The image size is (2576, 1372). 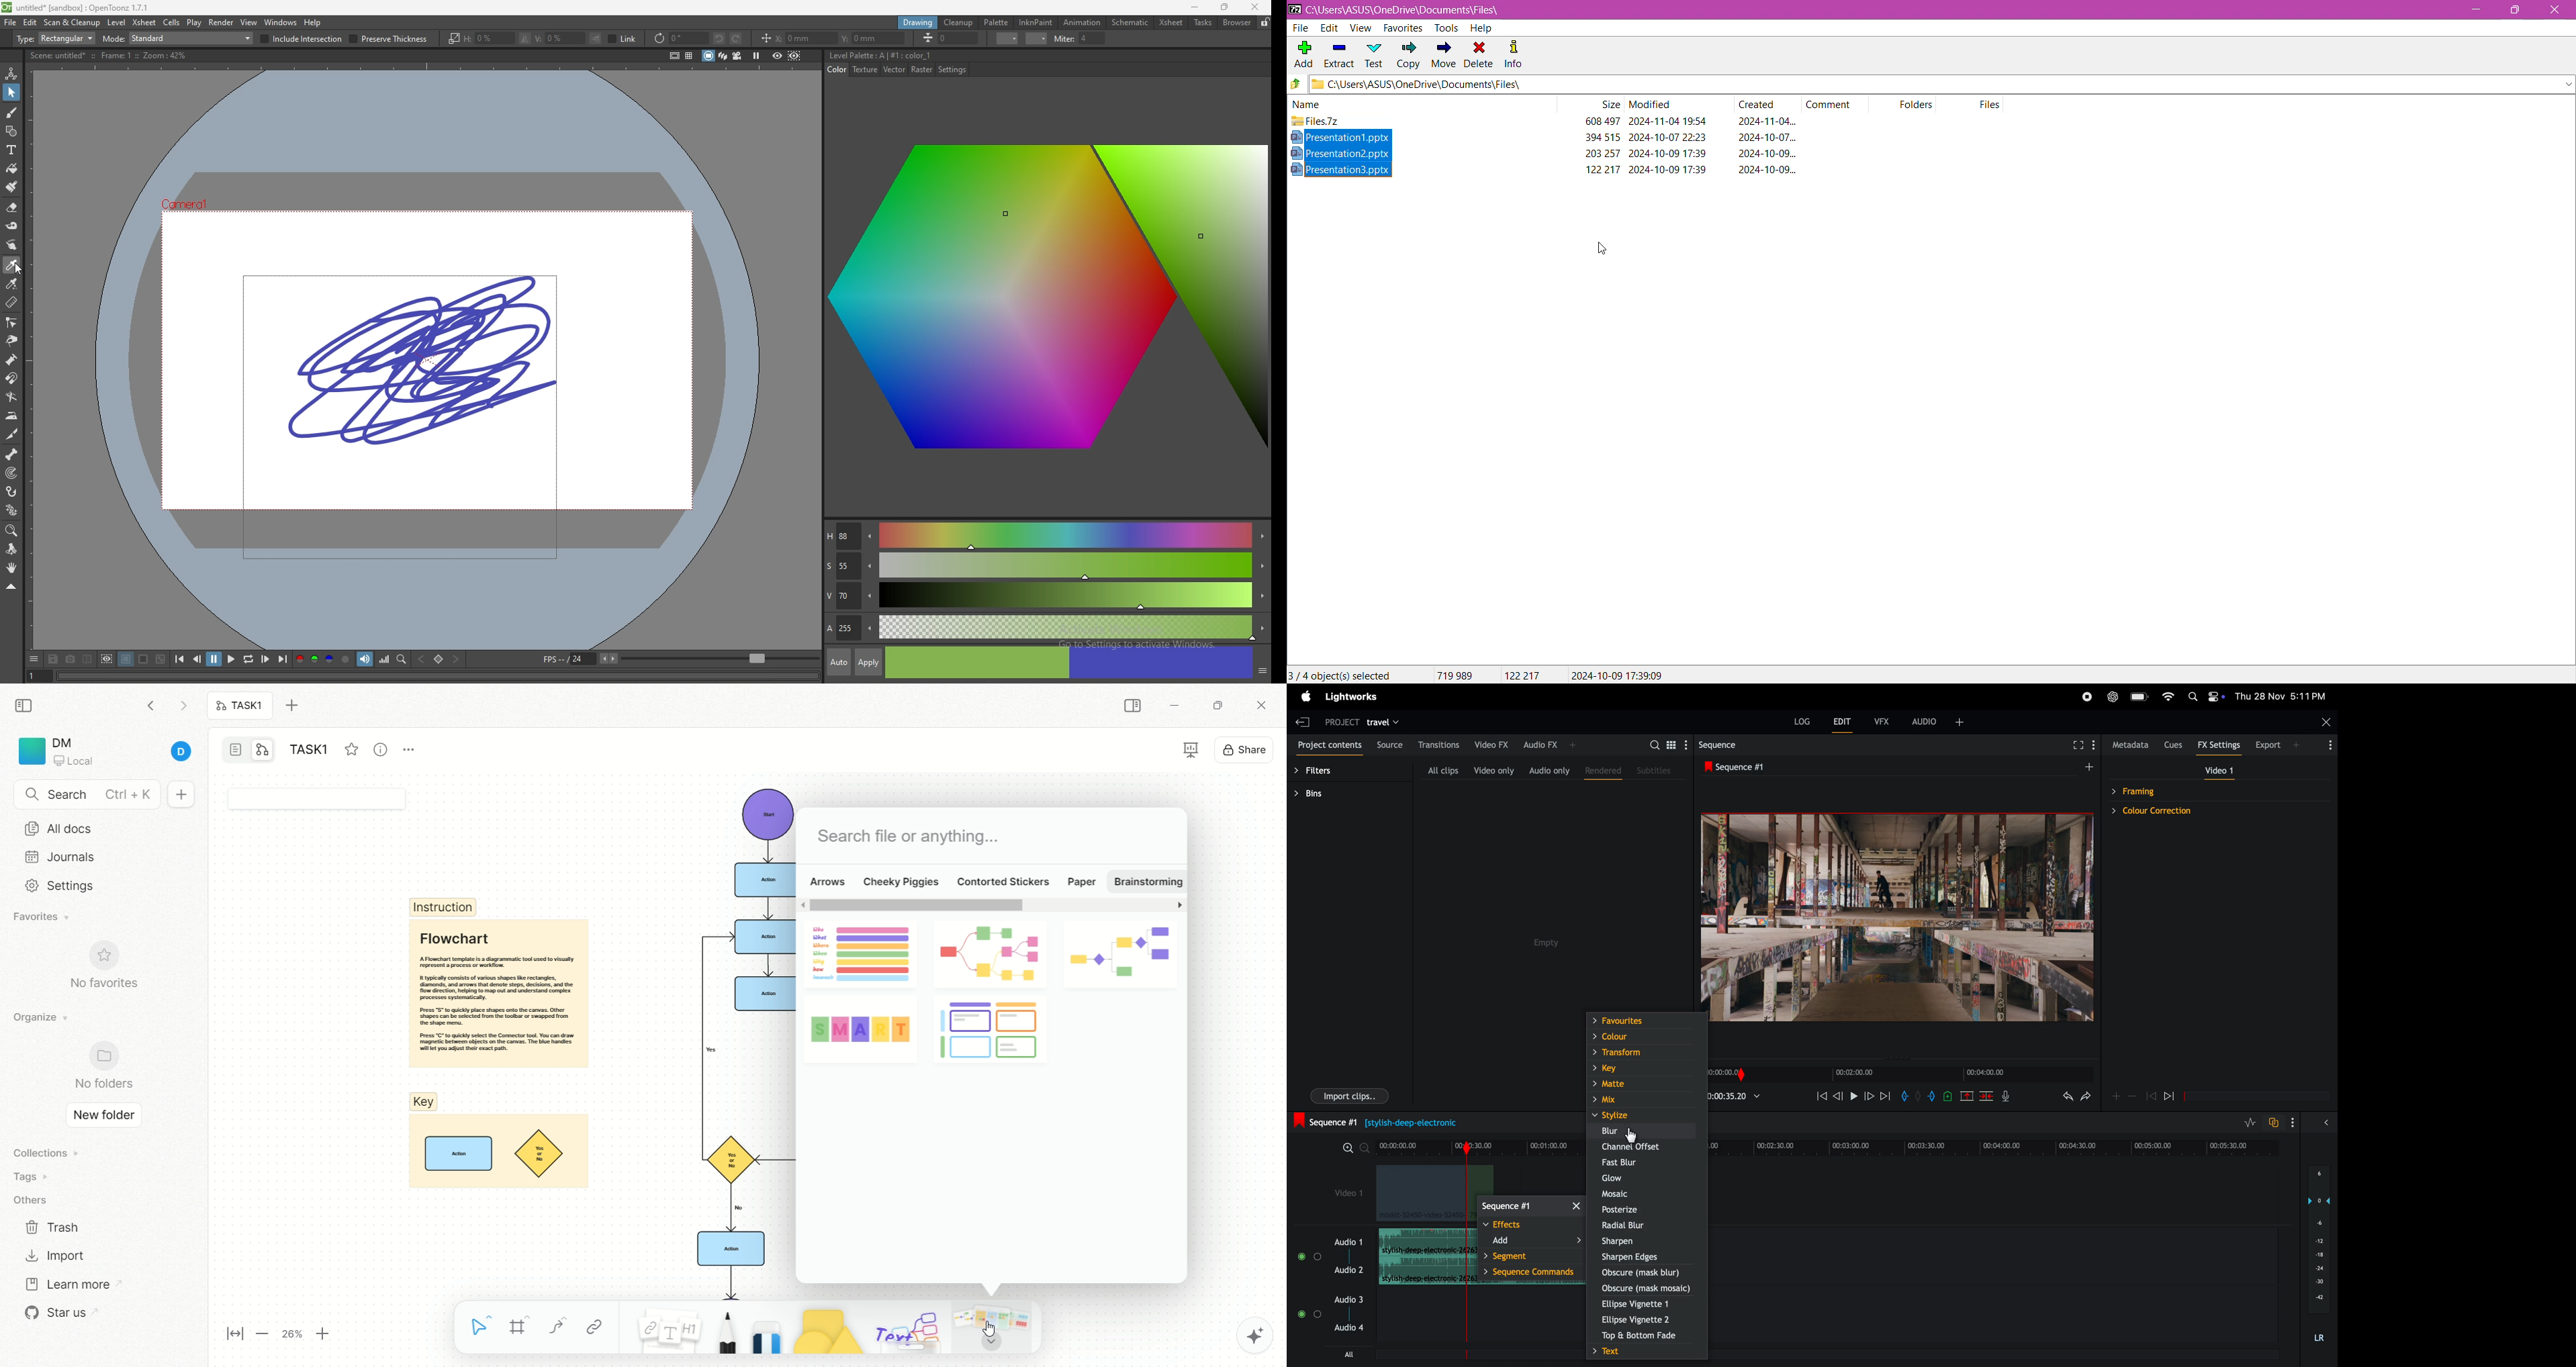 I want to click on search file or anything, so click(x=907, y=837).